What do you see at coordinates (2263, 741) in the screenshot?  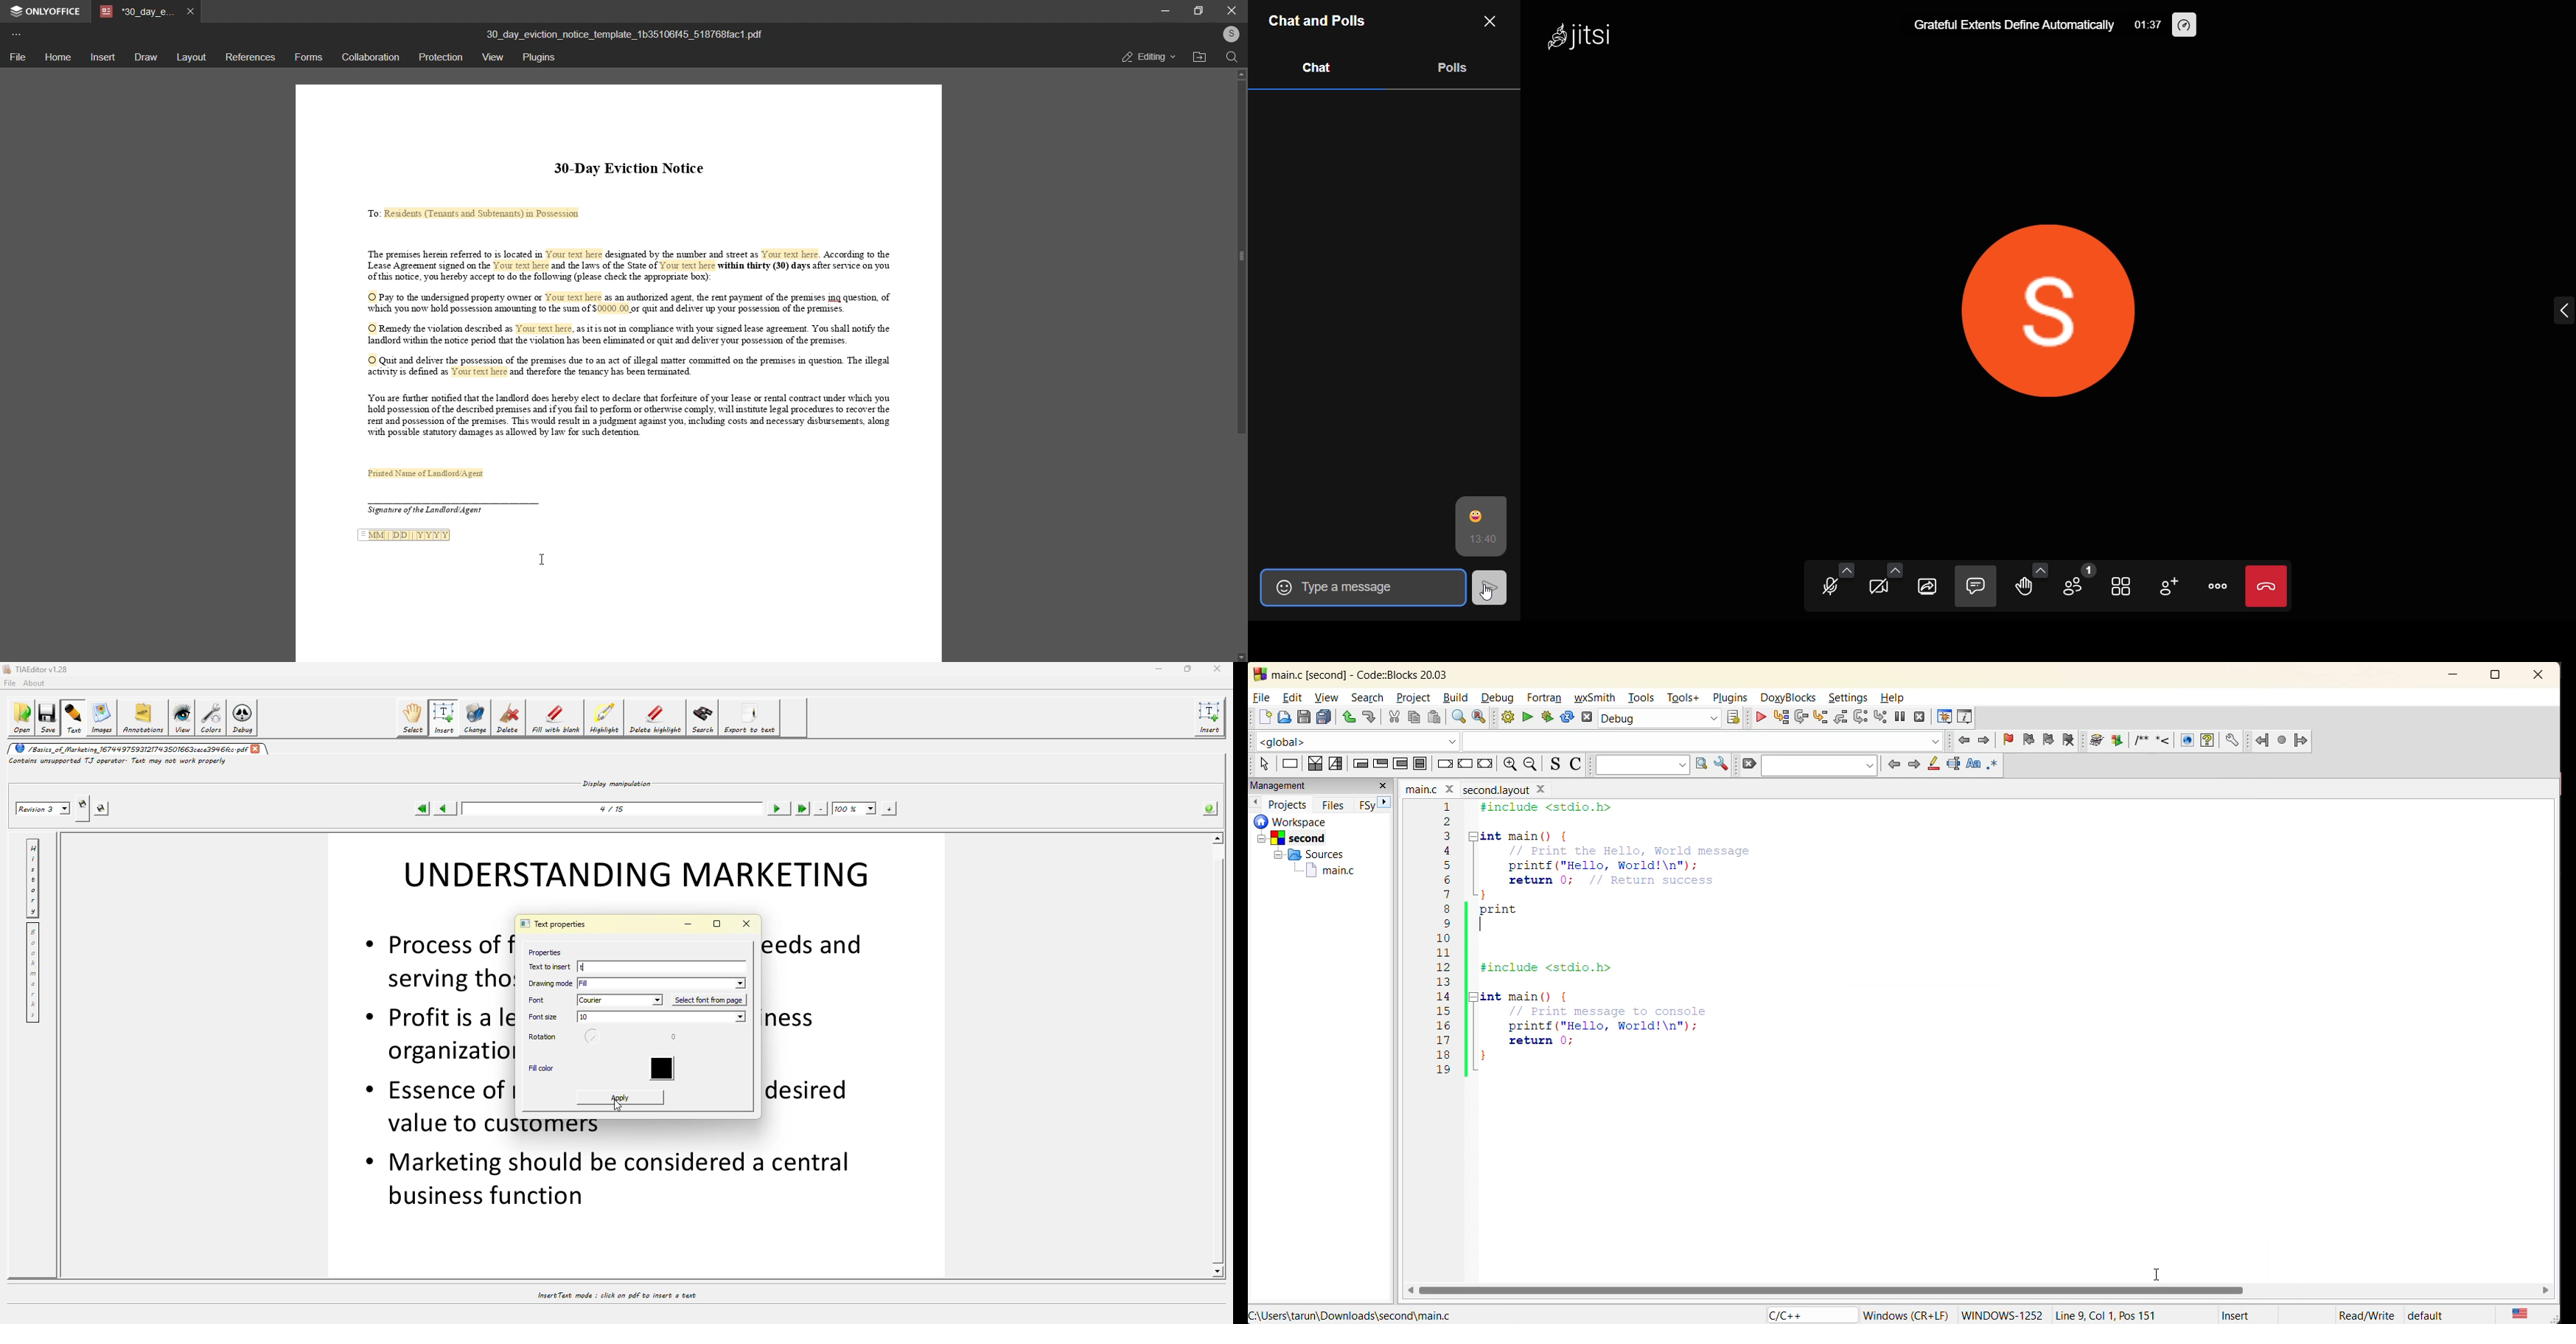 I see `jump backword` at bounding box center [2263, 741].